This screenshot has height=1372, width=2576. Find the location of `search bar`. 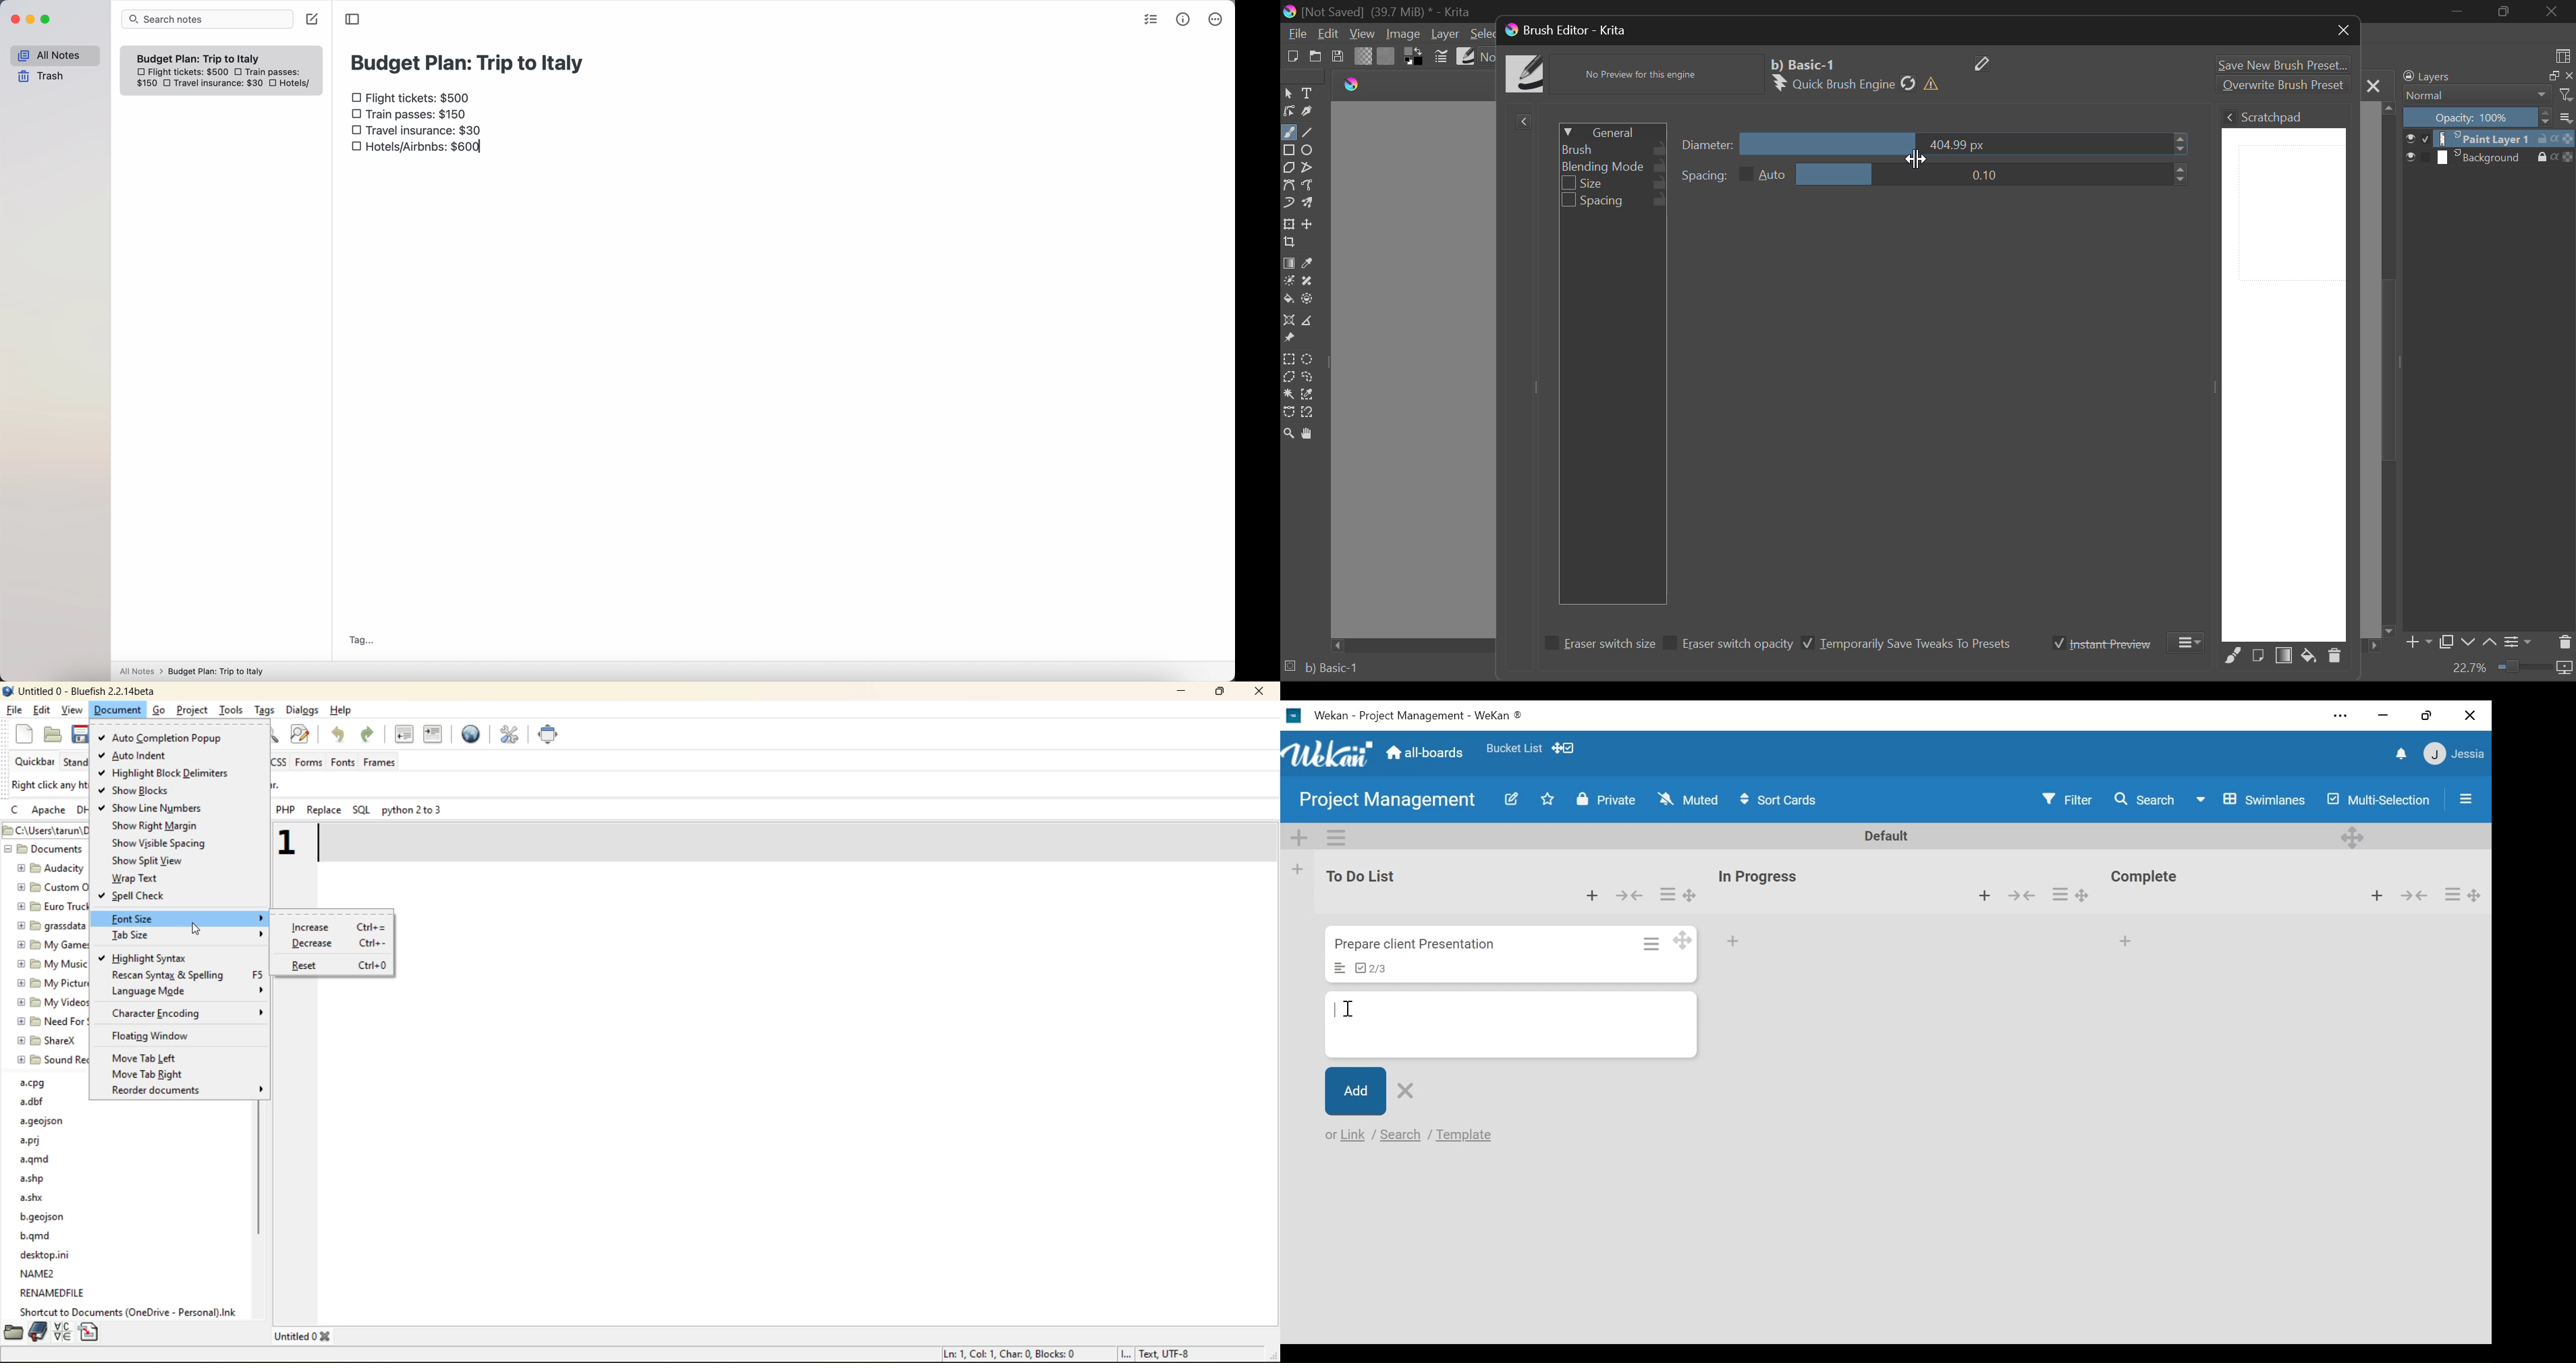

search bar is located at coordinates (207, 19).